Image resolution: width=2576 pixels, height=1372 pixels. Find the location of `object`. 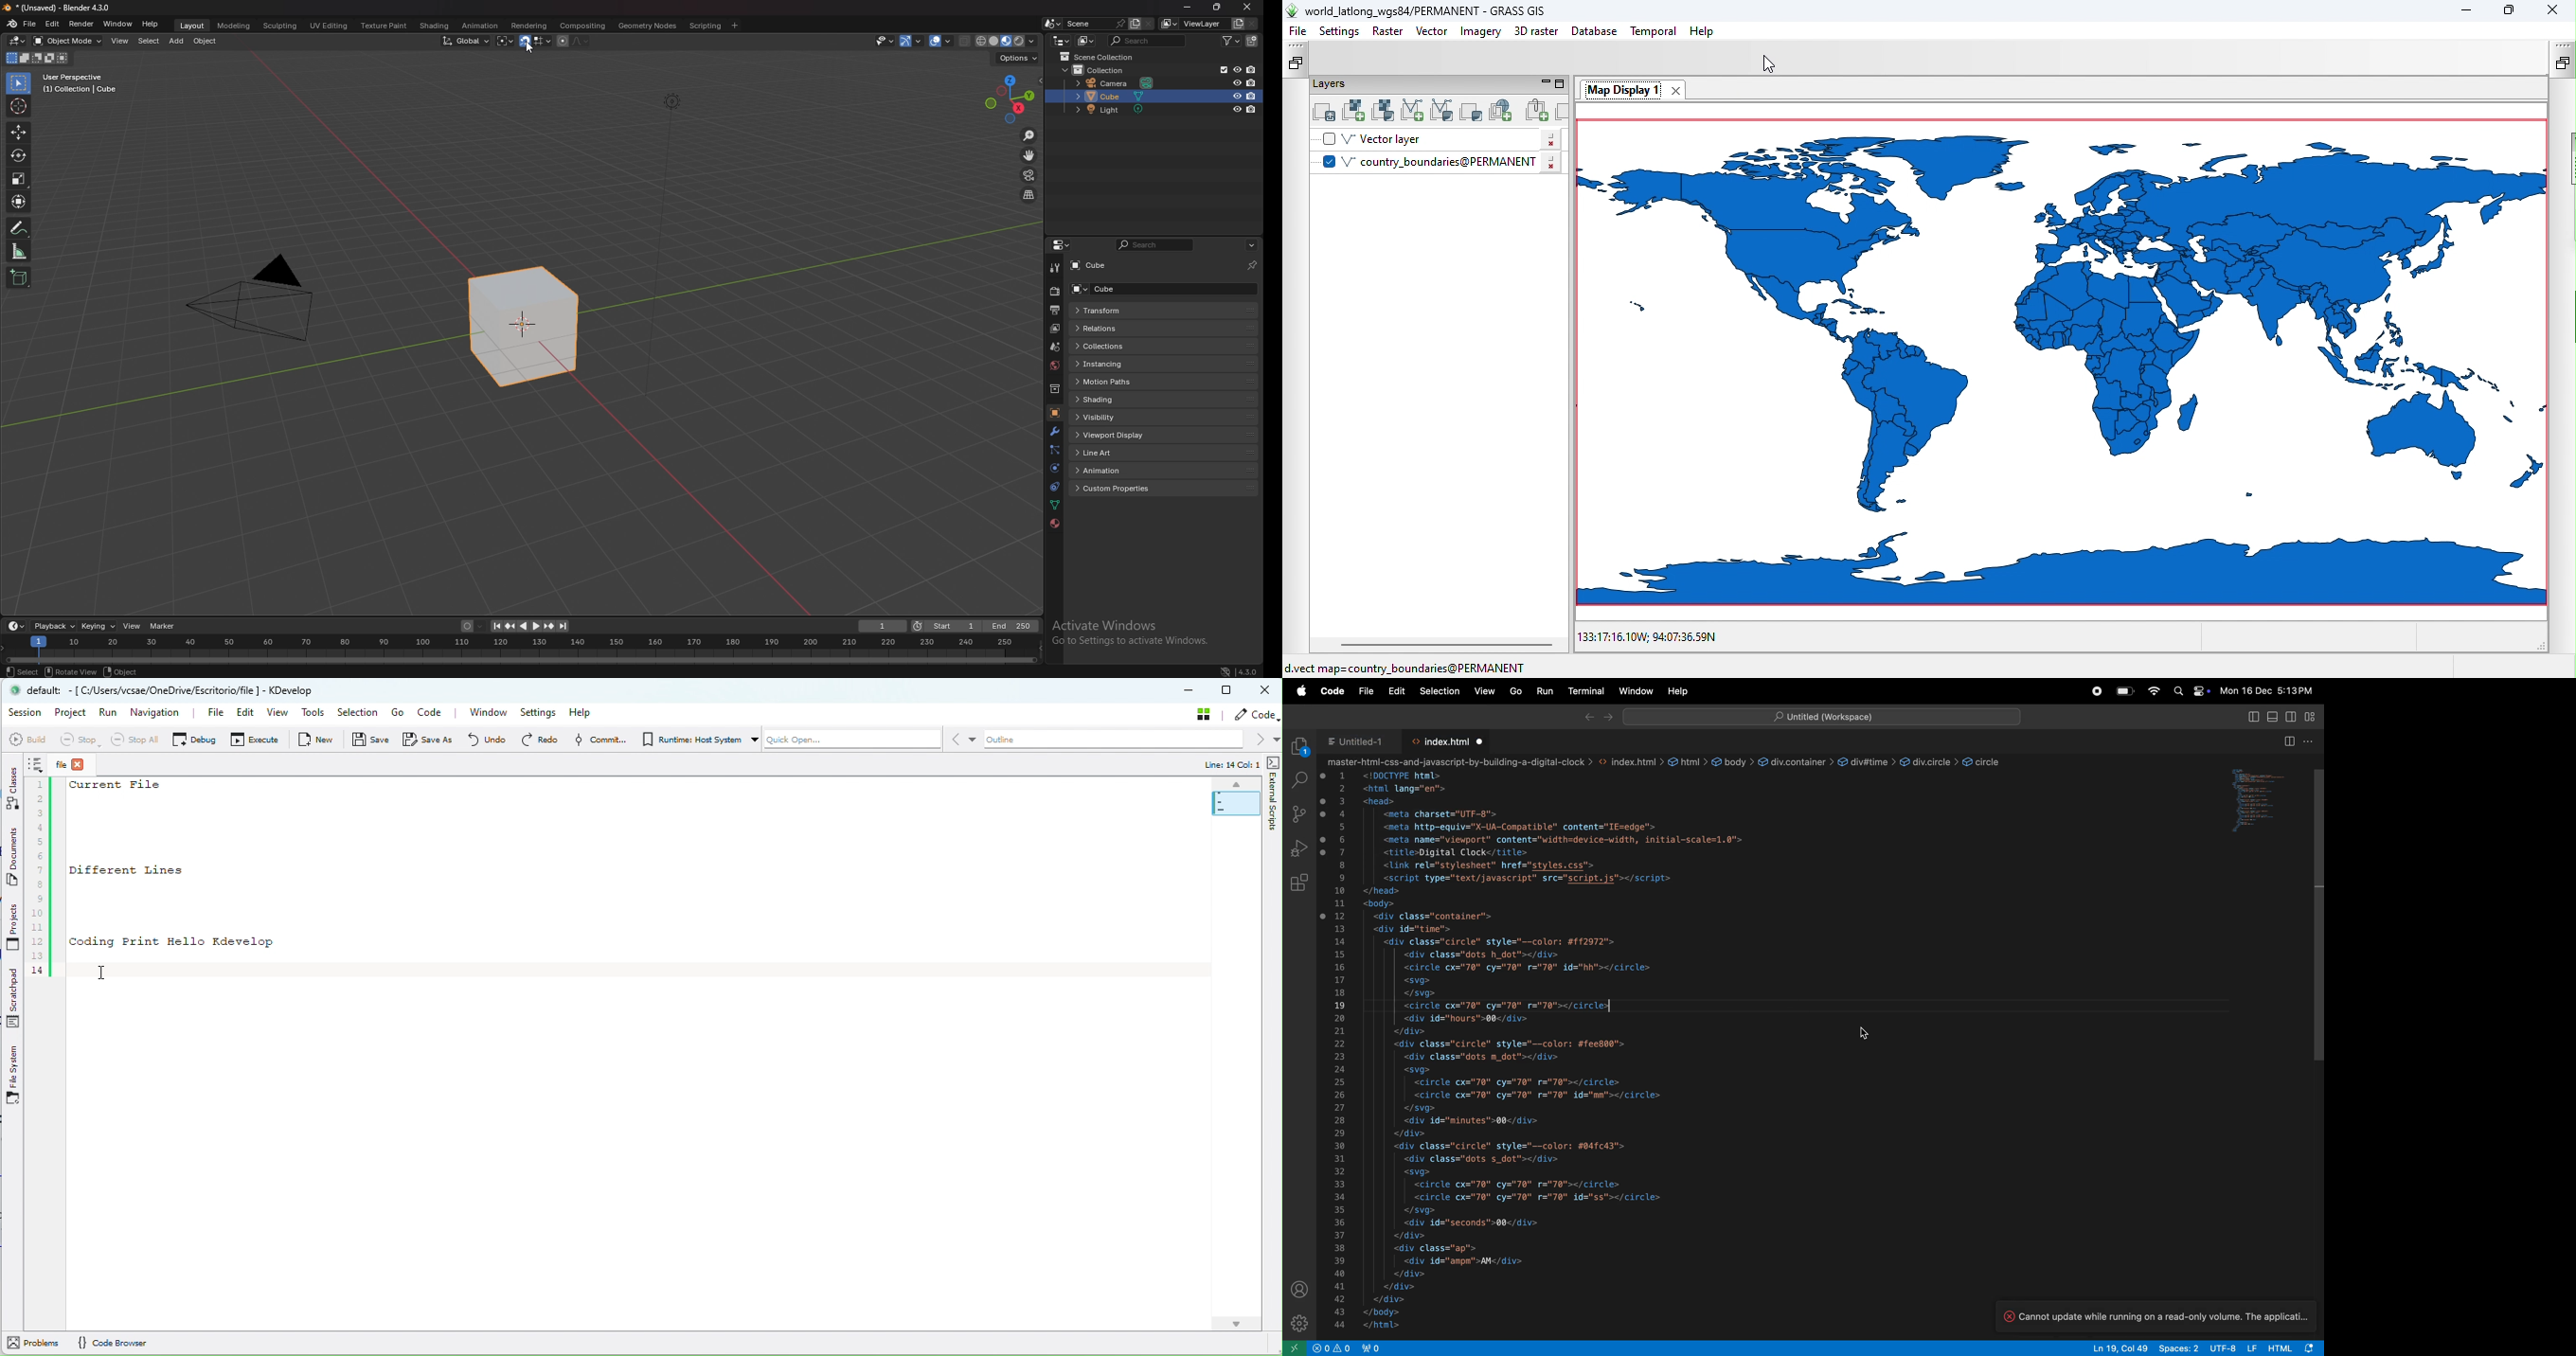

object is located at coordinates (205, 41).